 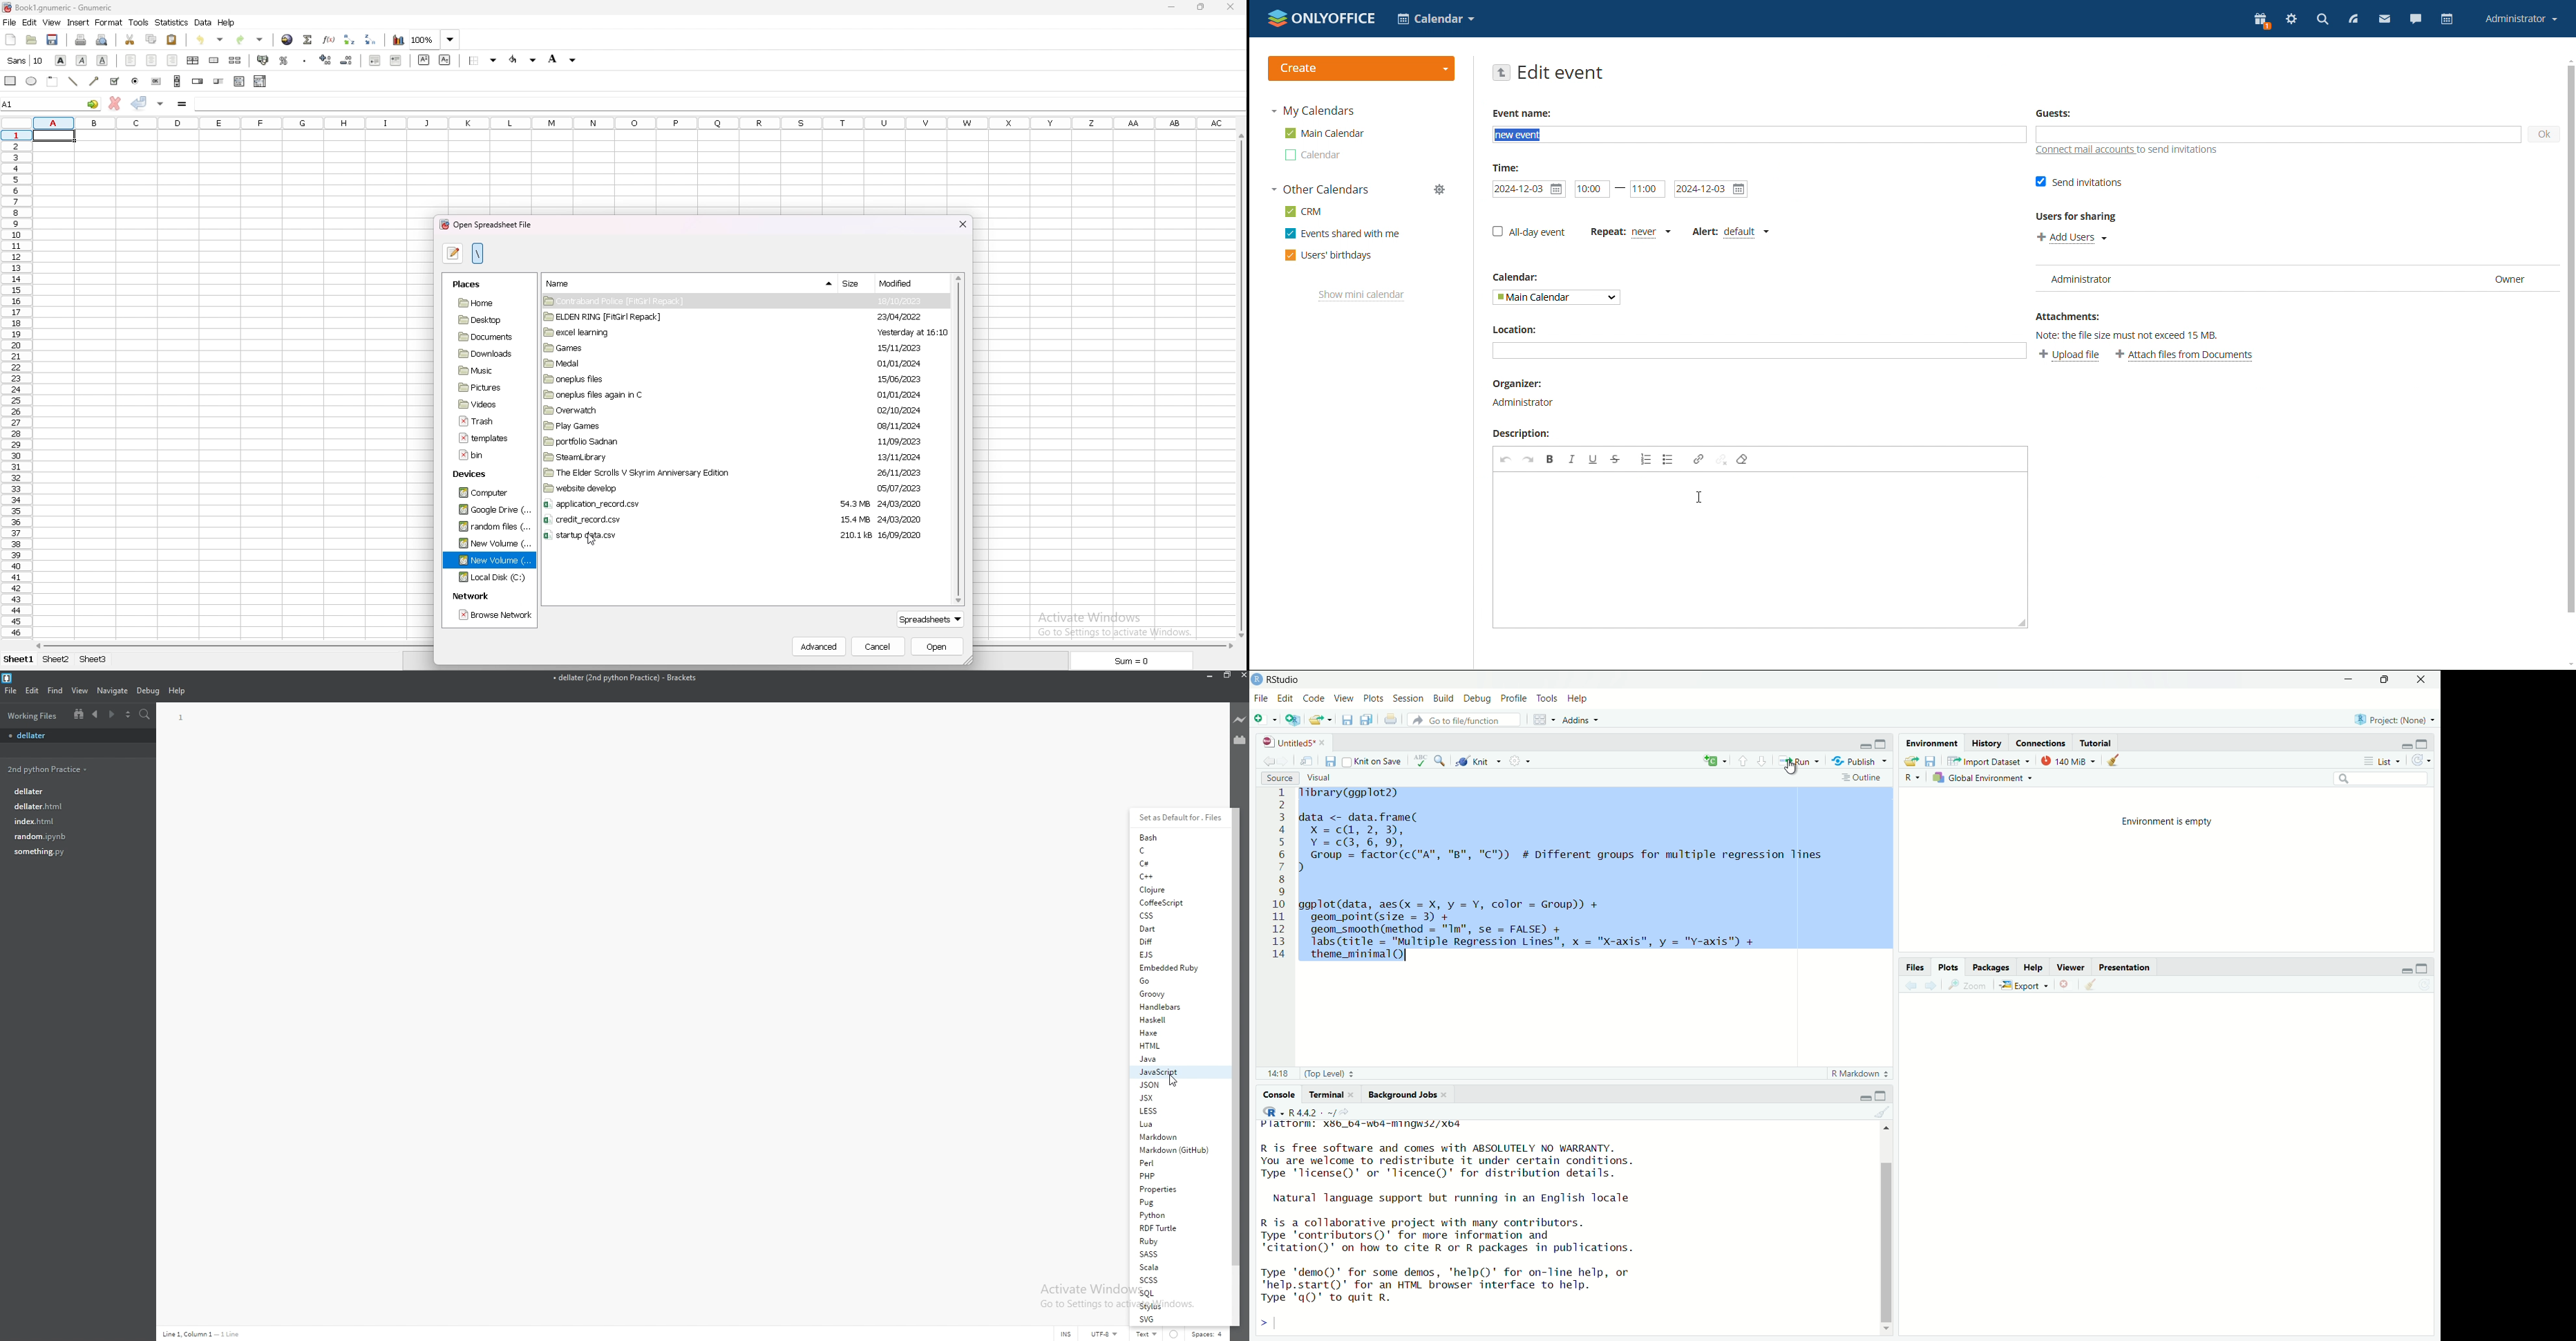 What do you see at coordinates (488, 527) in the screenshot?
I see `folder` at bounding box center [488, 527].